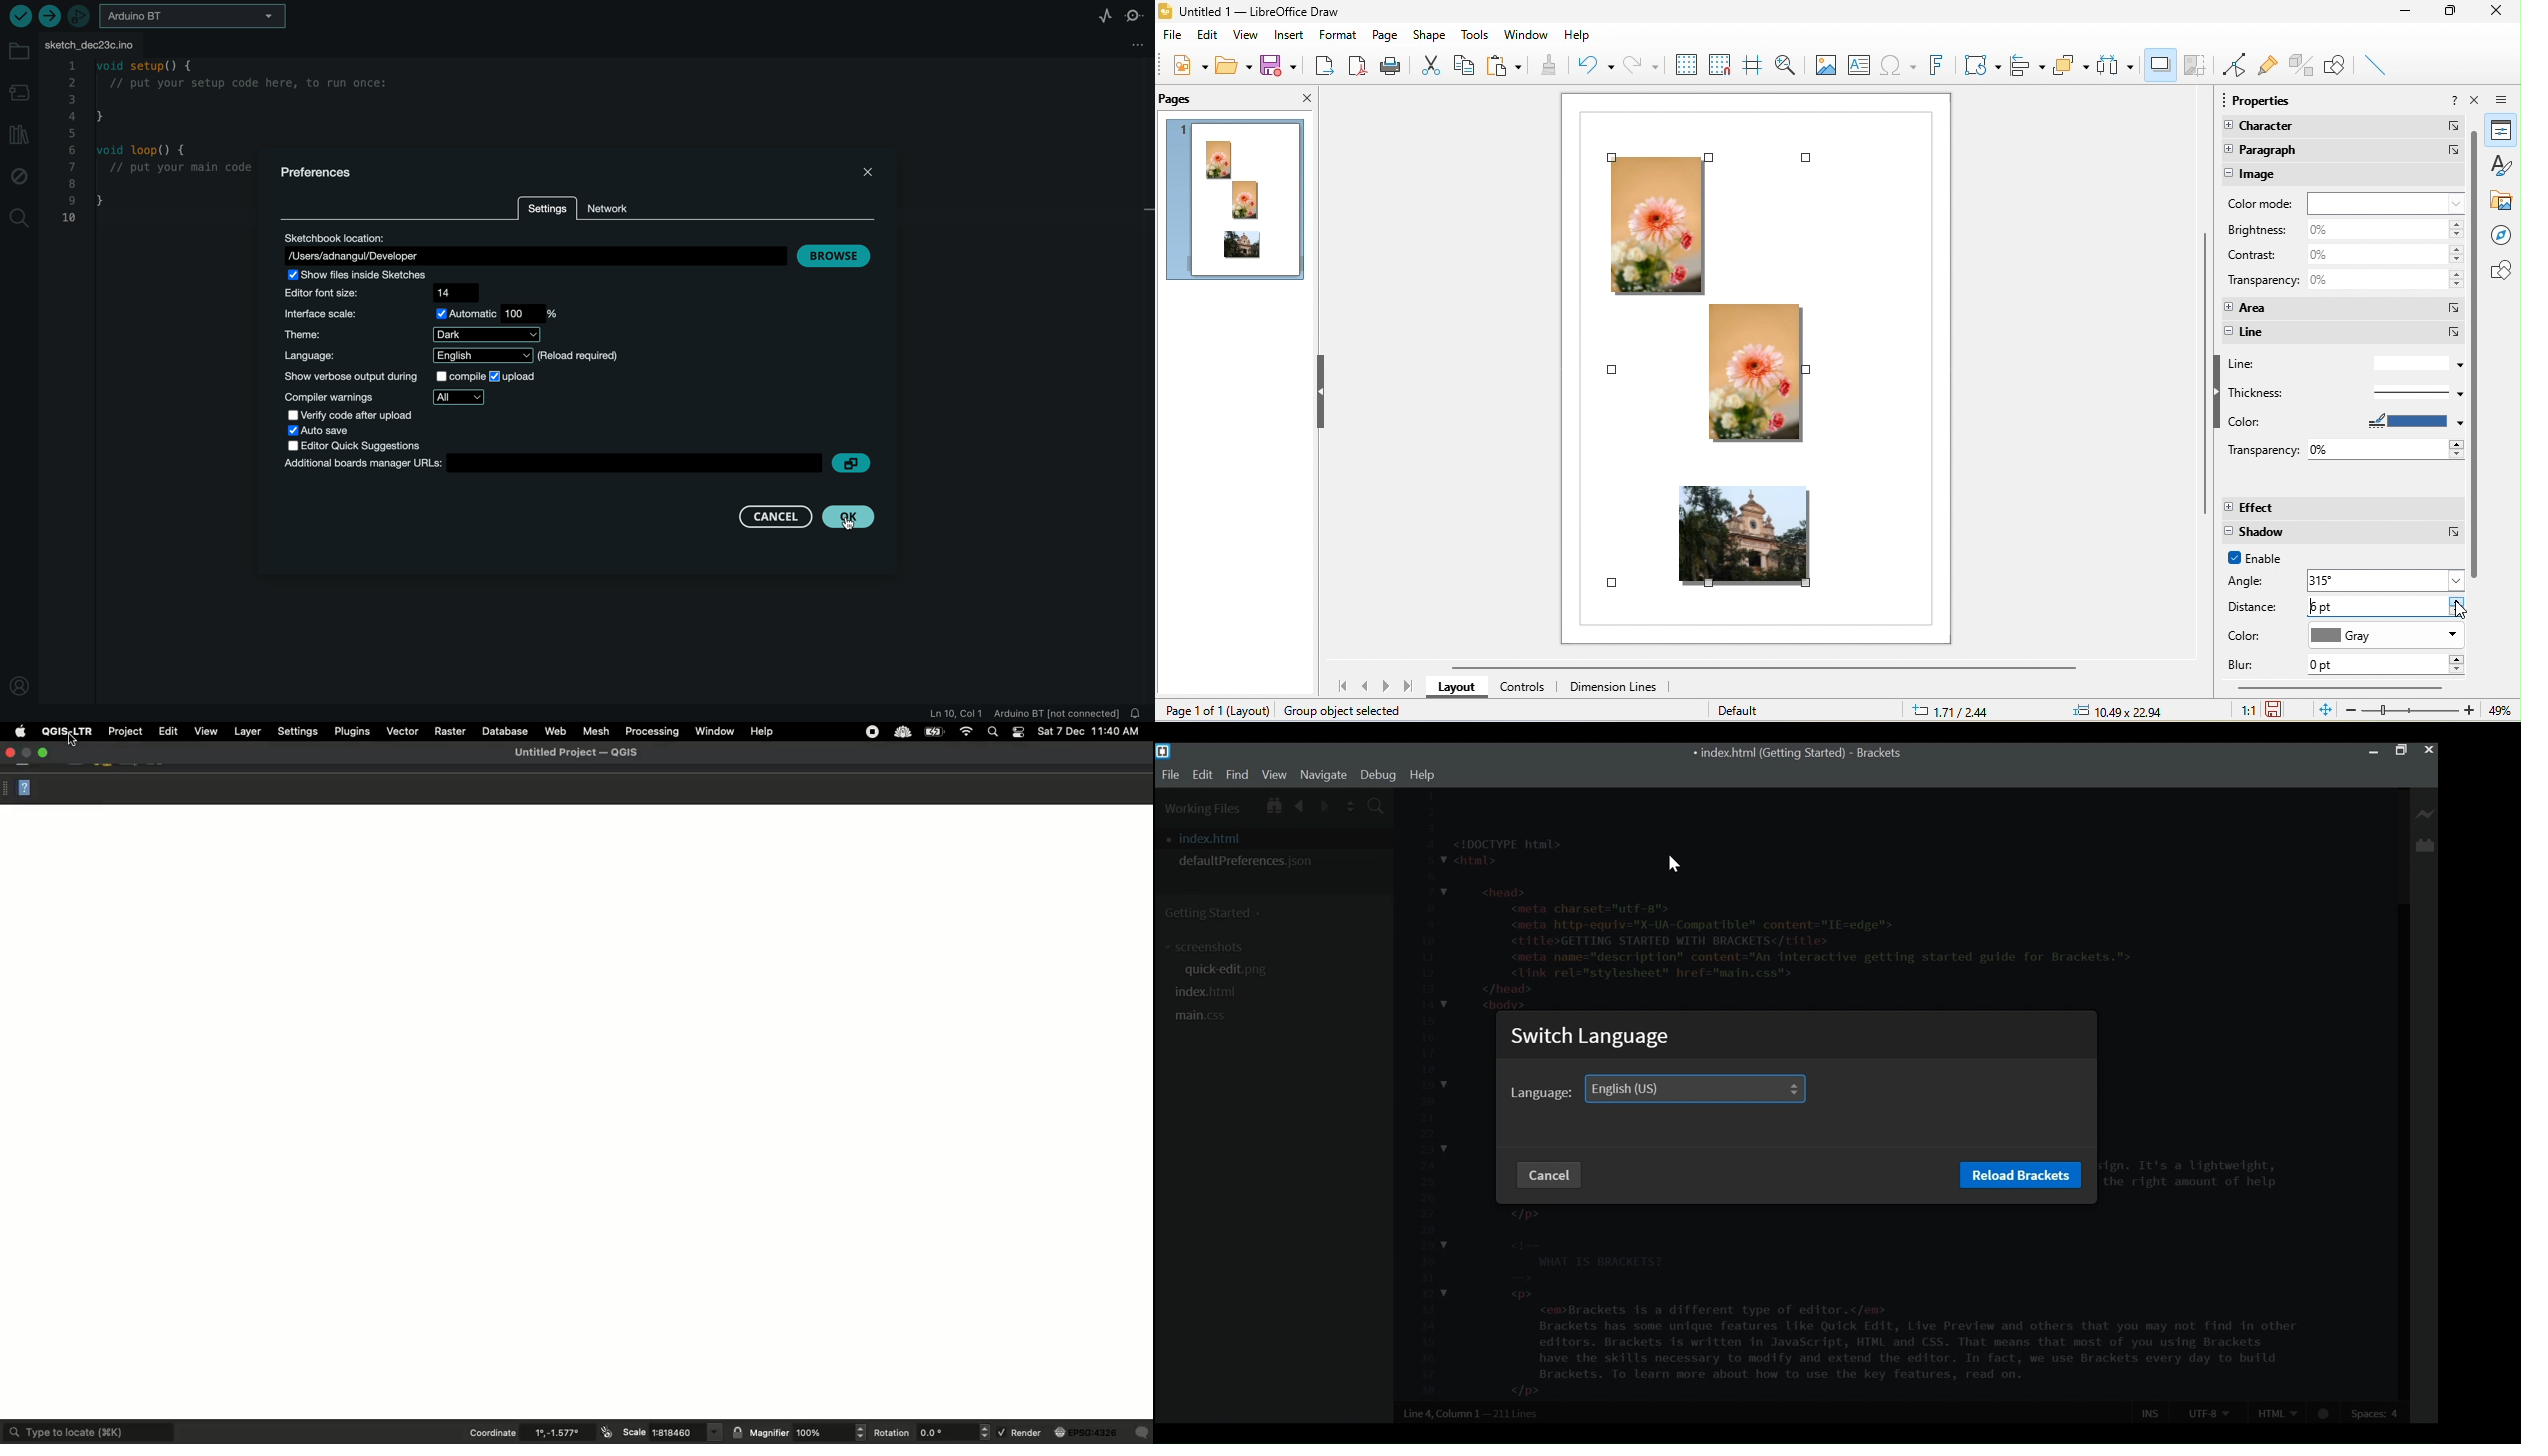 This screenshot has height=1456, width=2548. What do you see at coordinates (2502, 12) in the screenshot?
I see `close` at bounding box center [2502, 12].